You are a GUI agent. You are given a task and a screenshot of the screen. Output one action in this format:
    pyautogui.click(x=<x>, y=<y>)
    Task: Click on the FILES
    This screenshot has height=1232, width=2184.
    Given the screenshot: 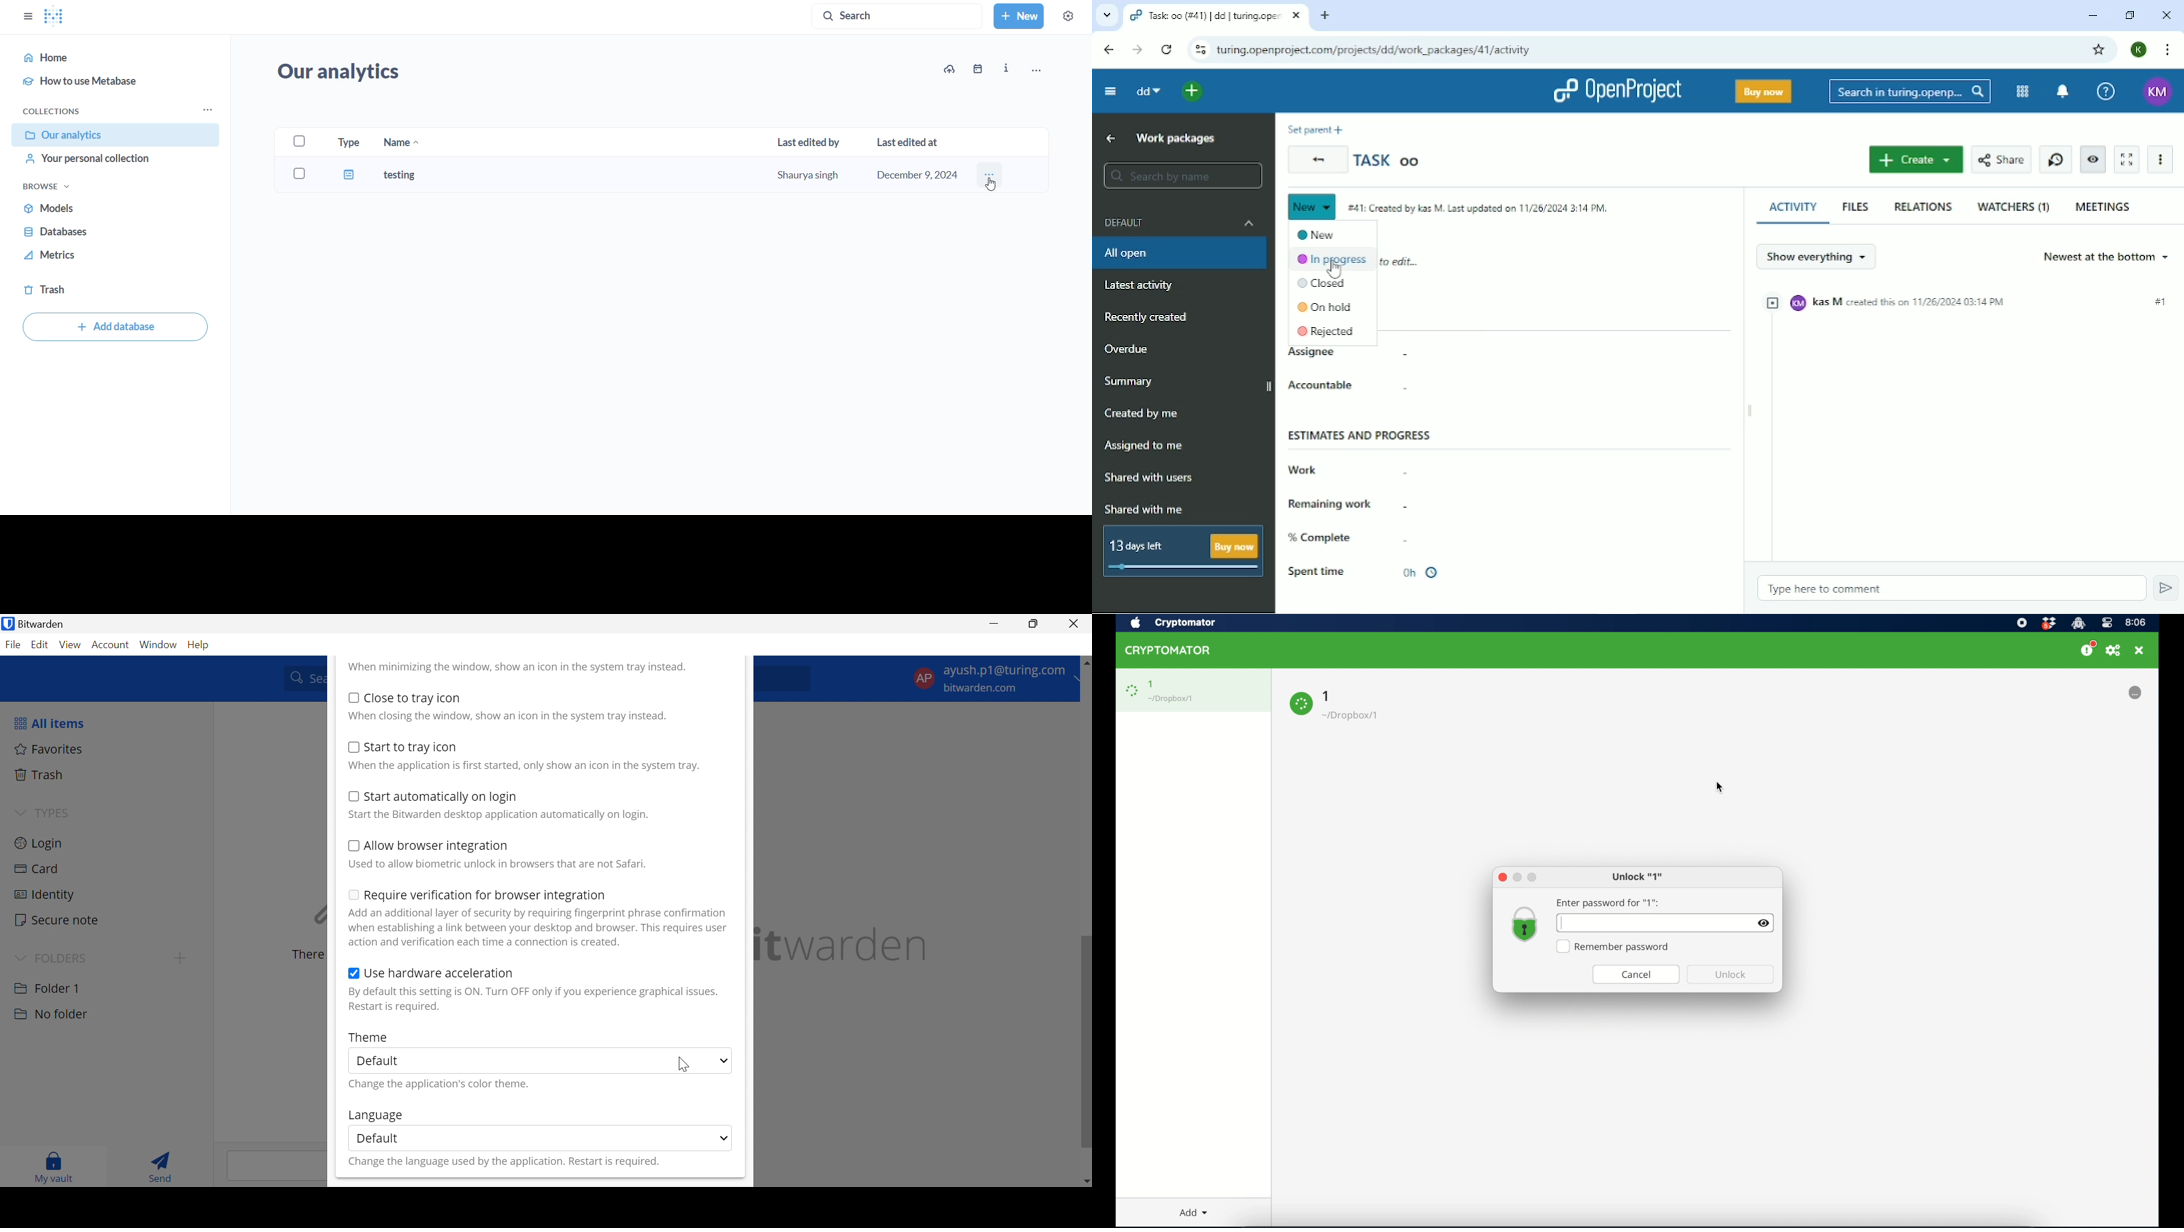 What is the action you would take?
    pyautogui.click(x=1855, y=207)
    